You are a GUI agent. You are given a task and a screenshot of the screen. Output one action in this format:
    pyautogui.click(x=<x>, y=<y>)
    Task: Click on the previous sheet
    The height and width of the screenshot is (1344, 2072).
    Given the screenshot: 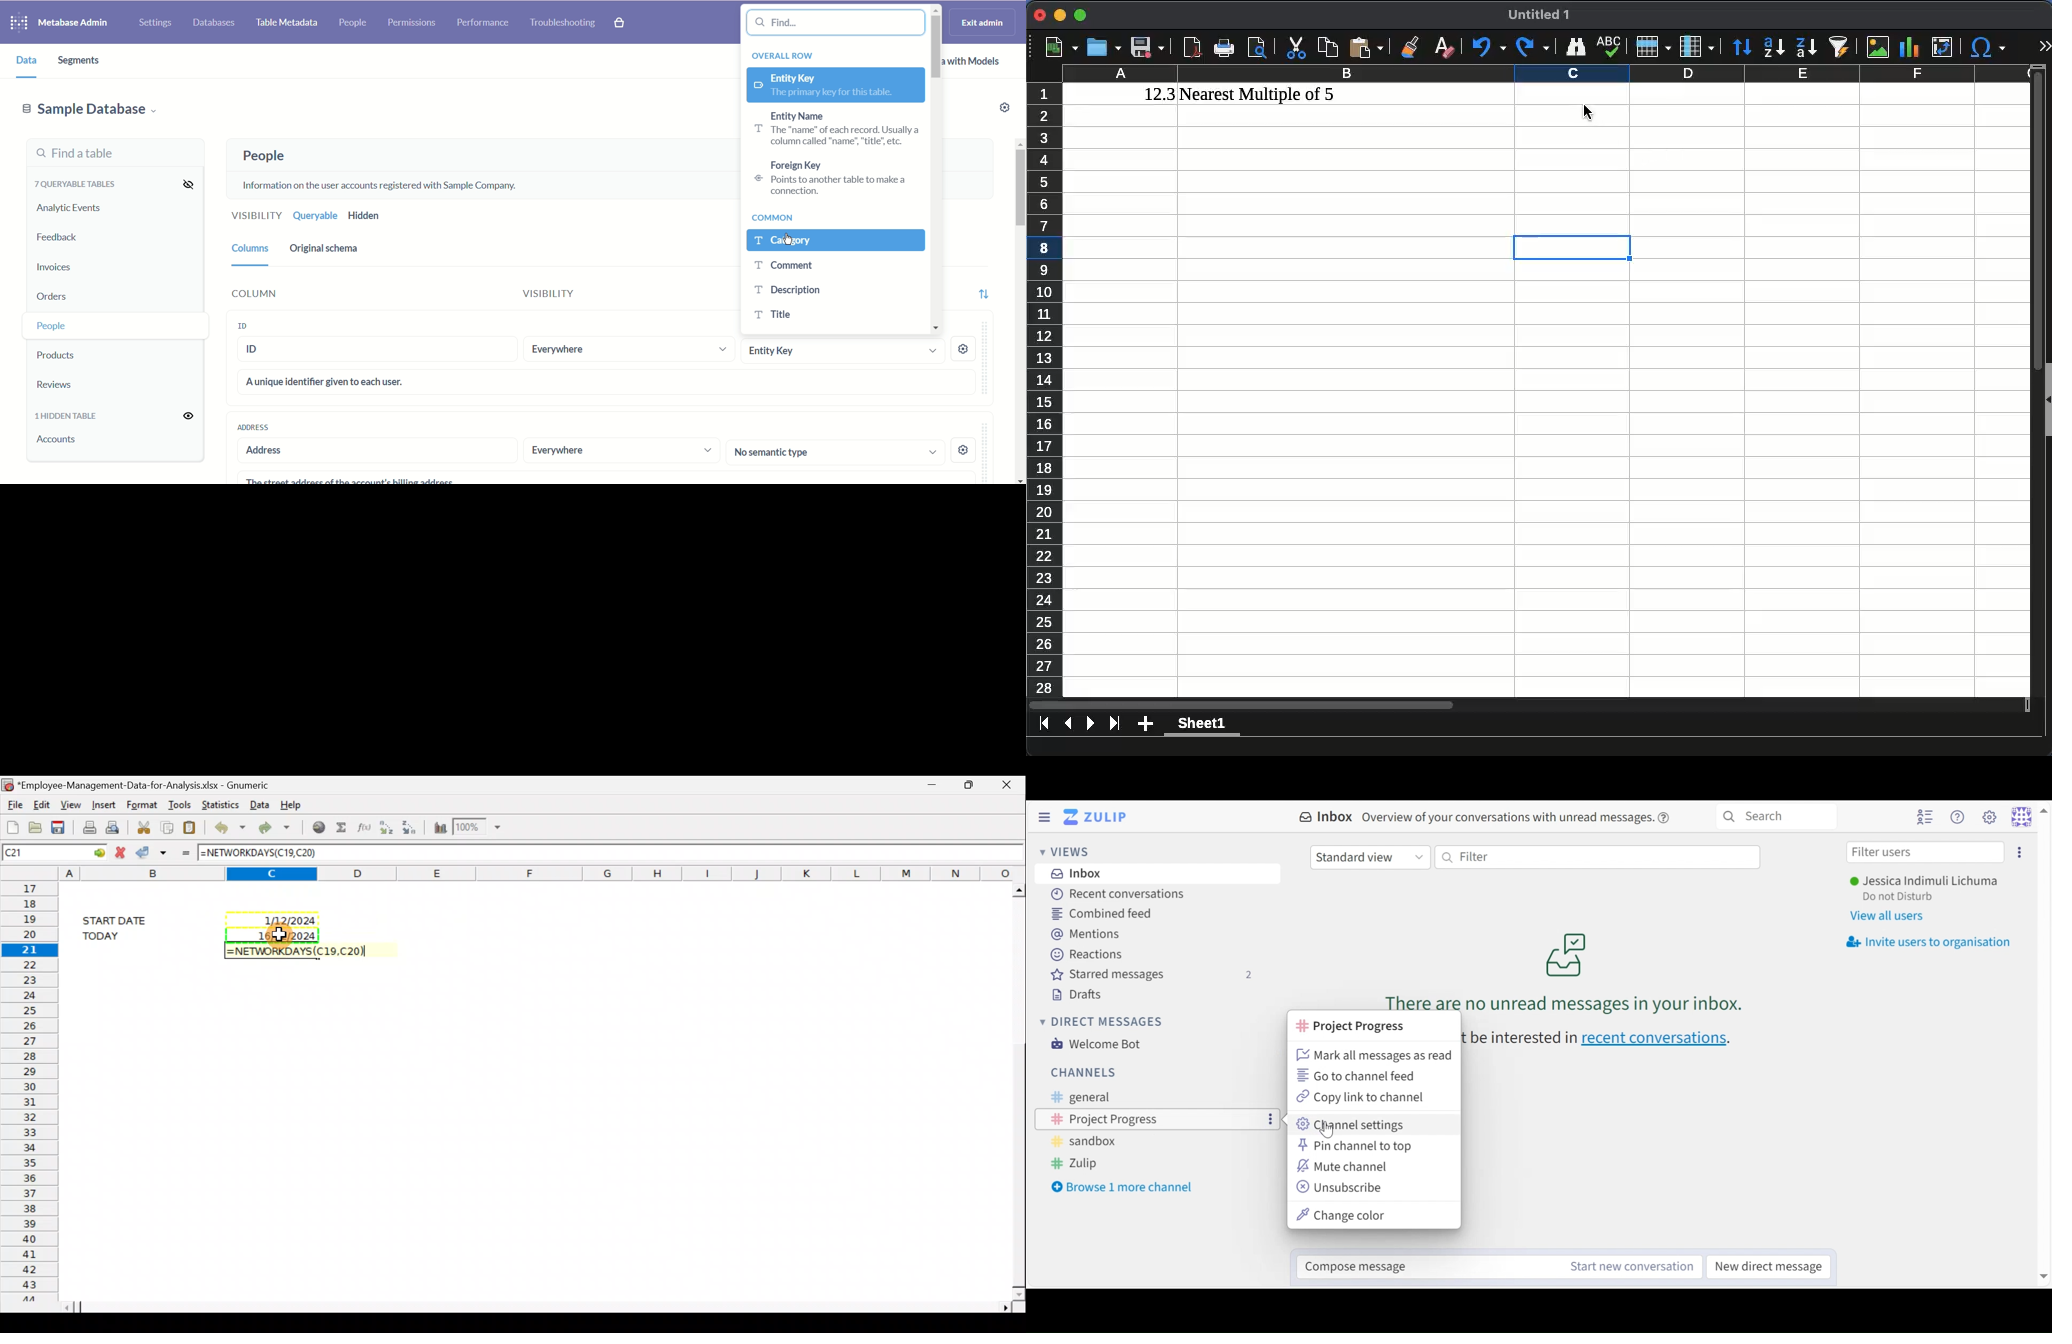 What is the action you would take?
    pyautogui.click(x=1070, y=723)
    